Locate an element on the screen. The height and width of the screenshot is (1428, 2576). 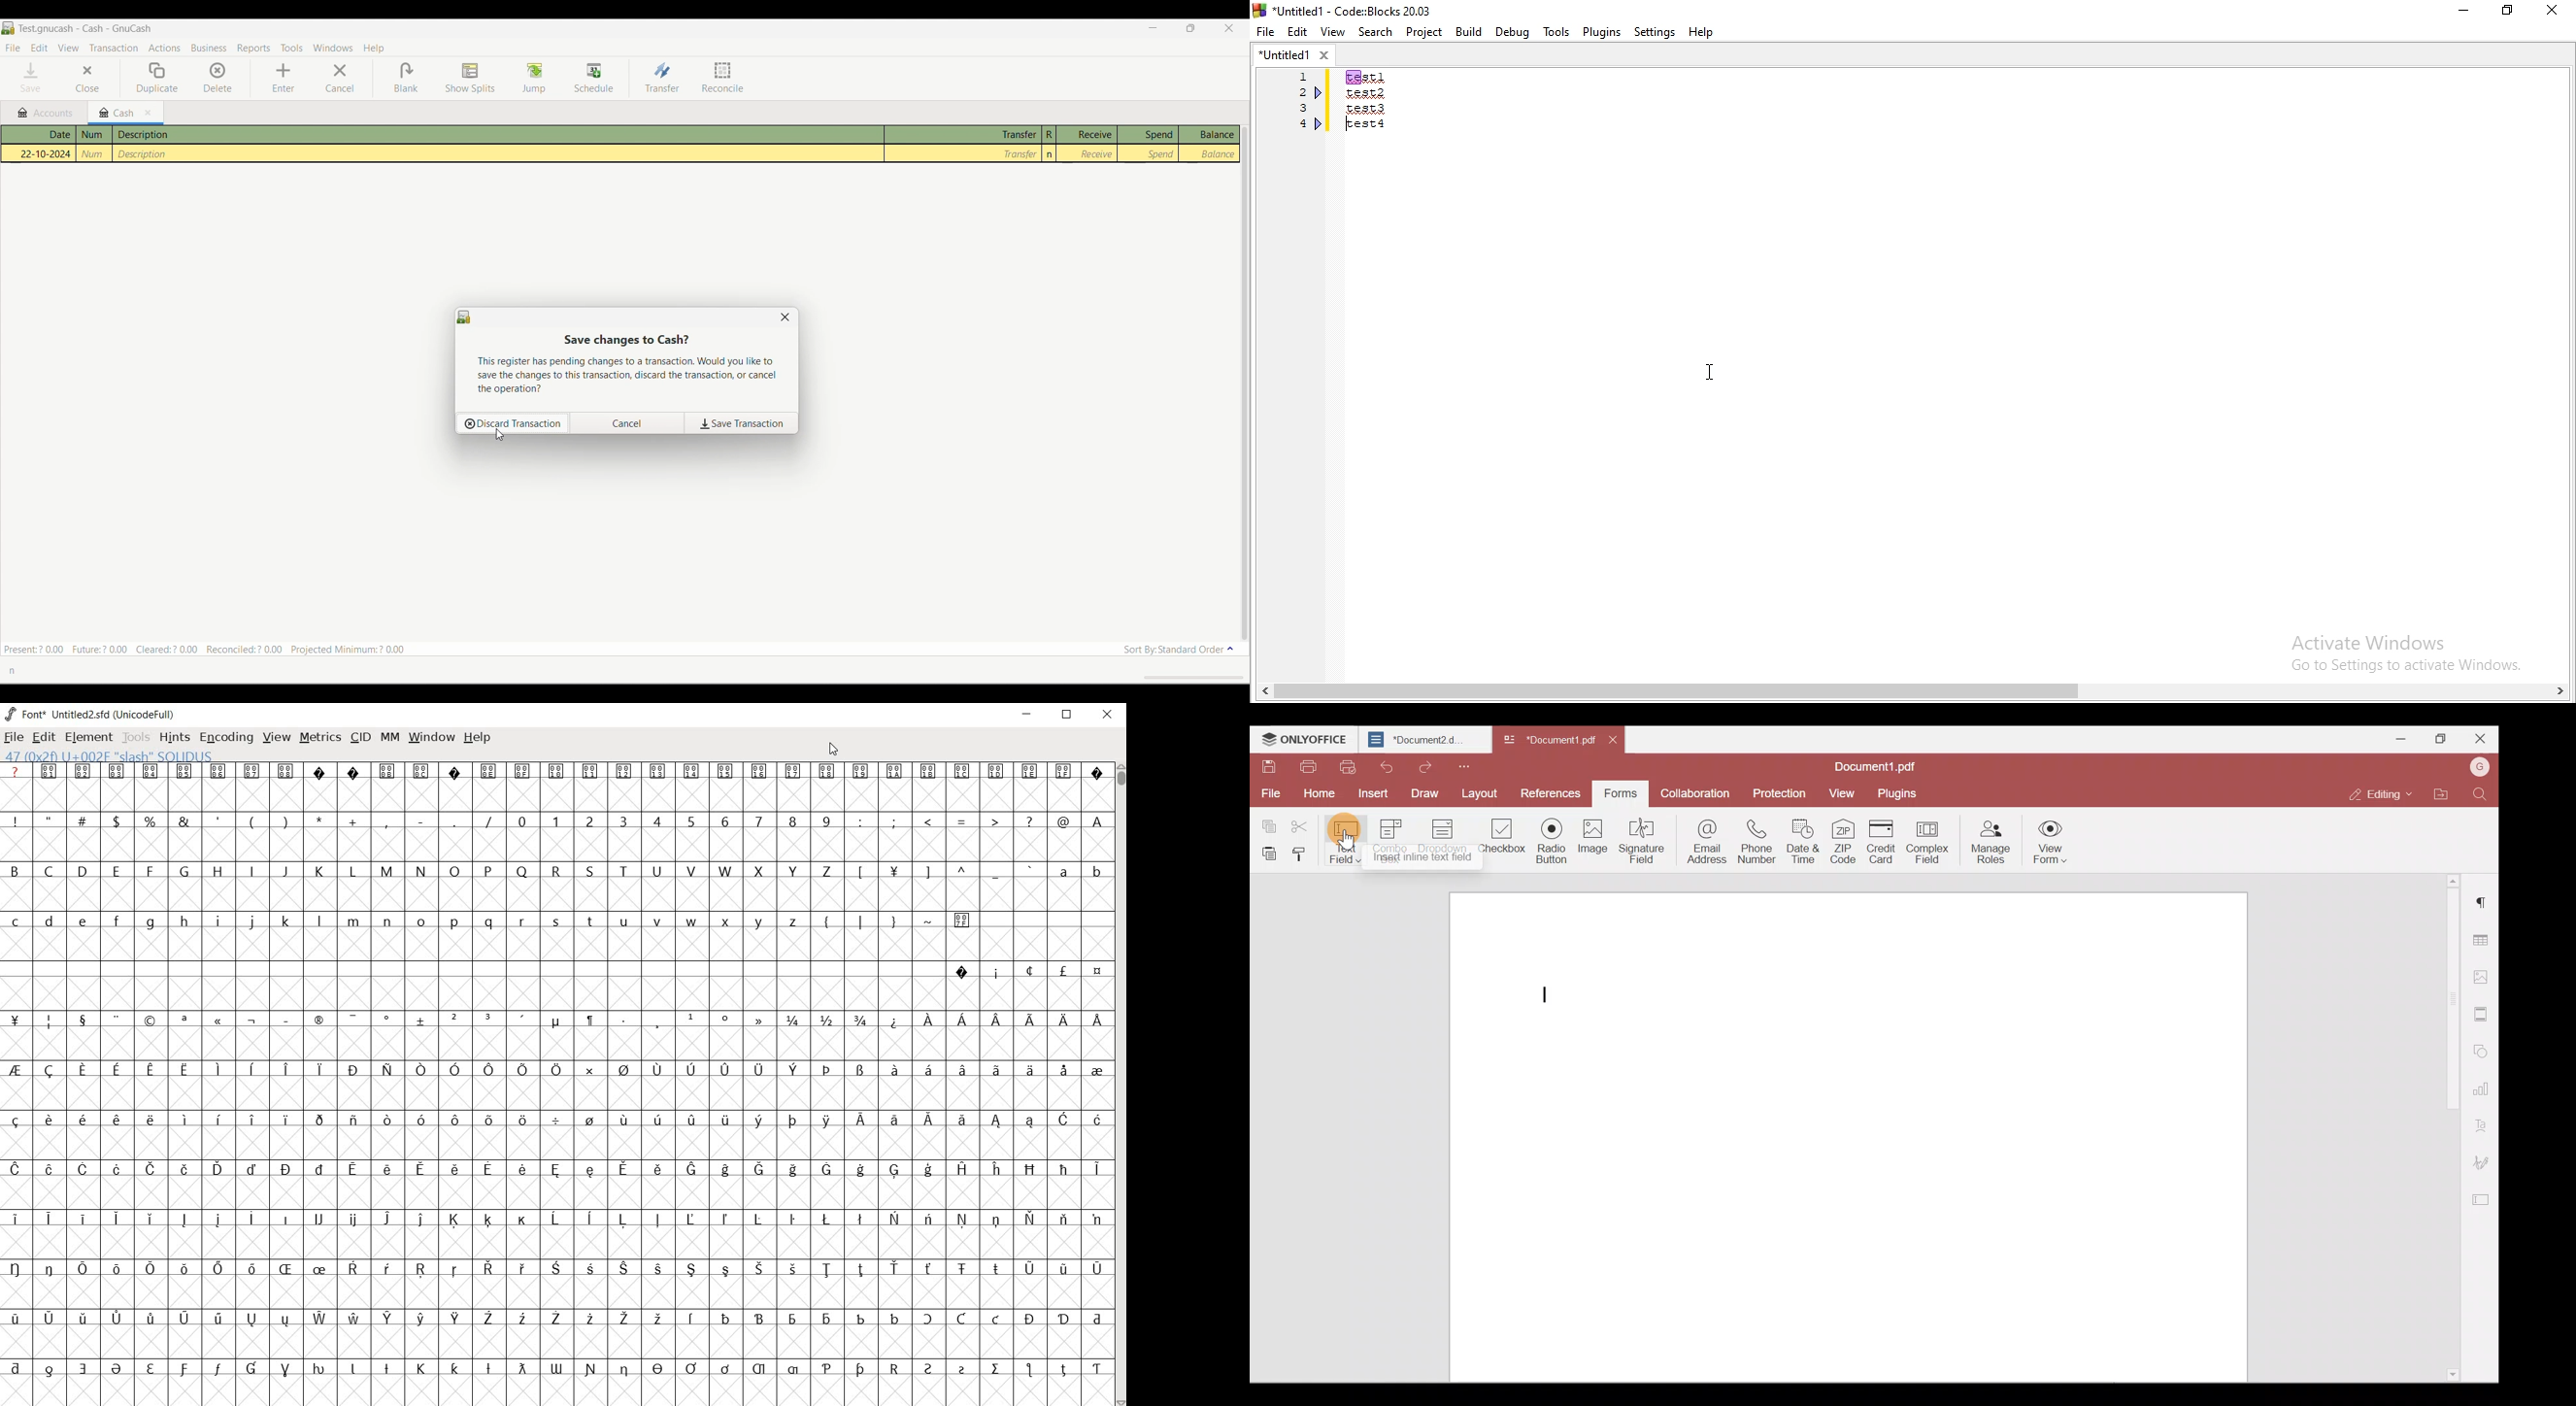
Close document is located at coordinates (1616, 742).